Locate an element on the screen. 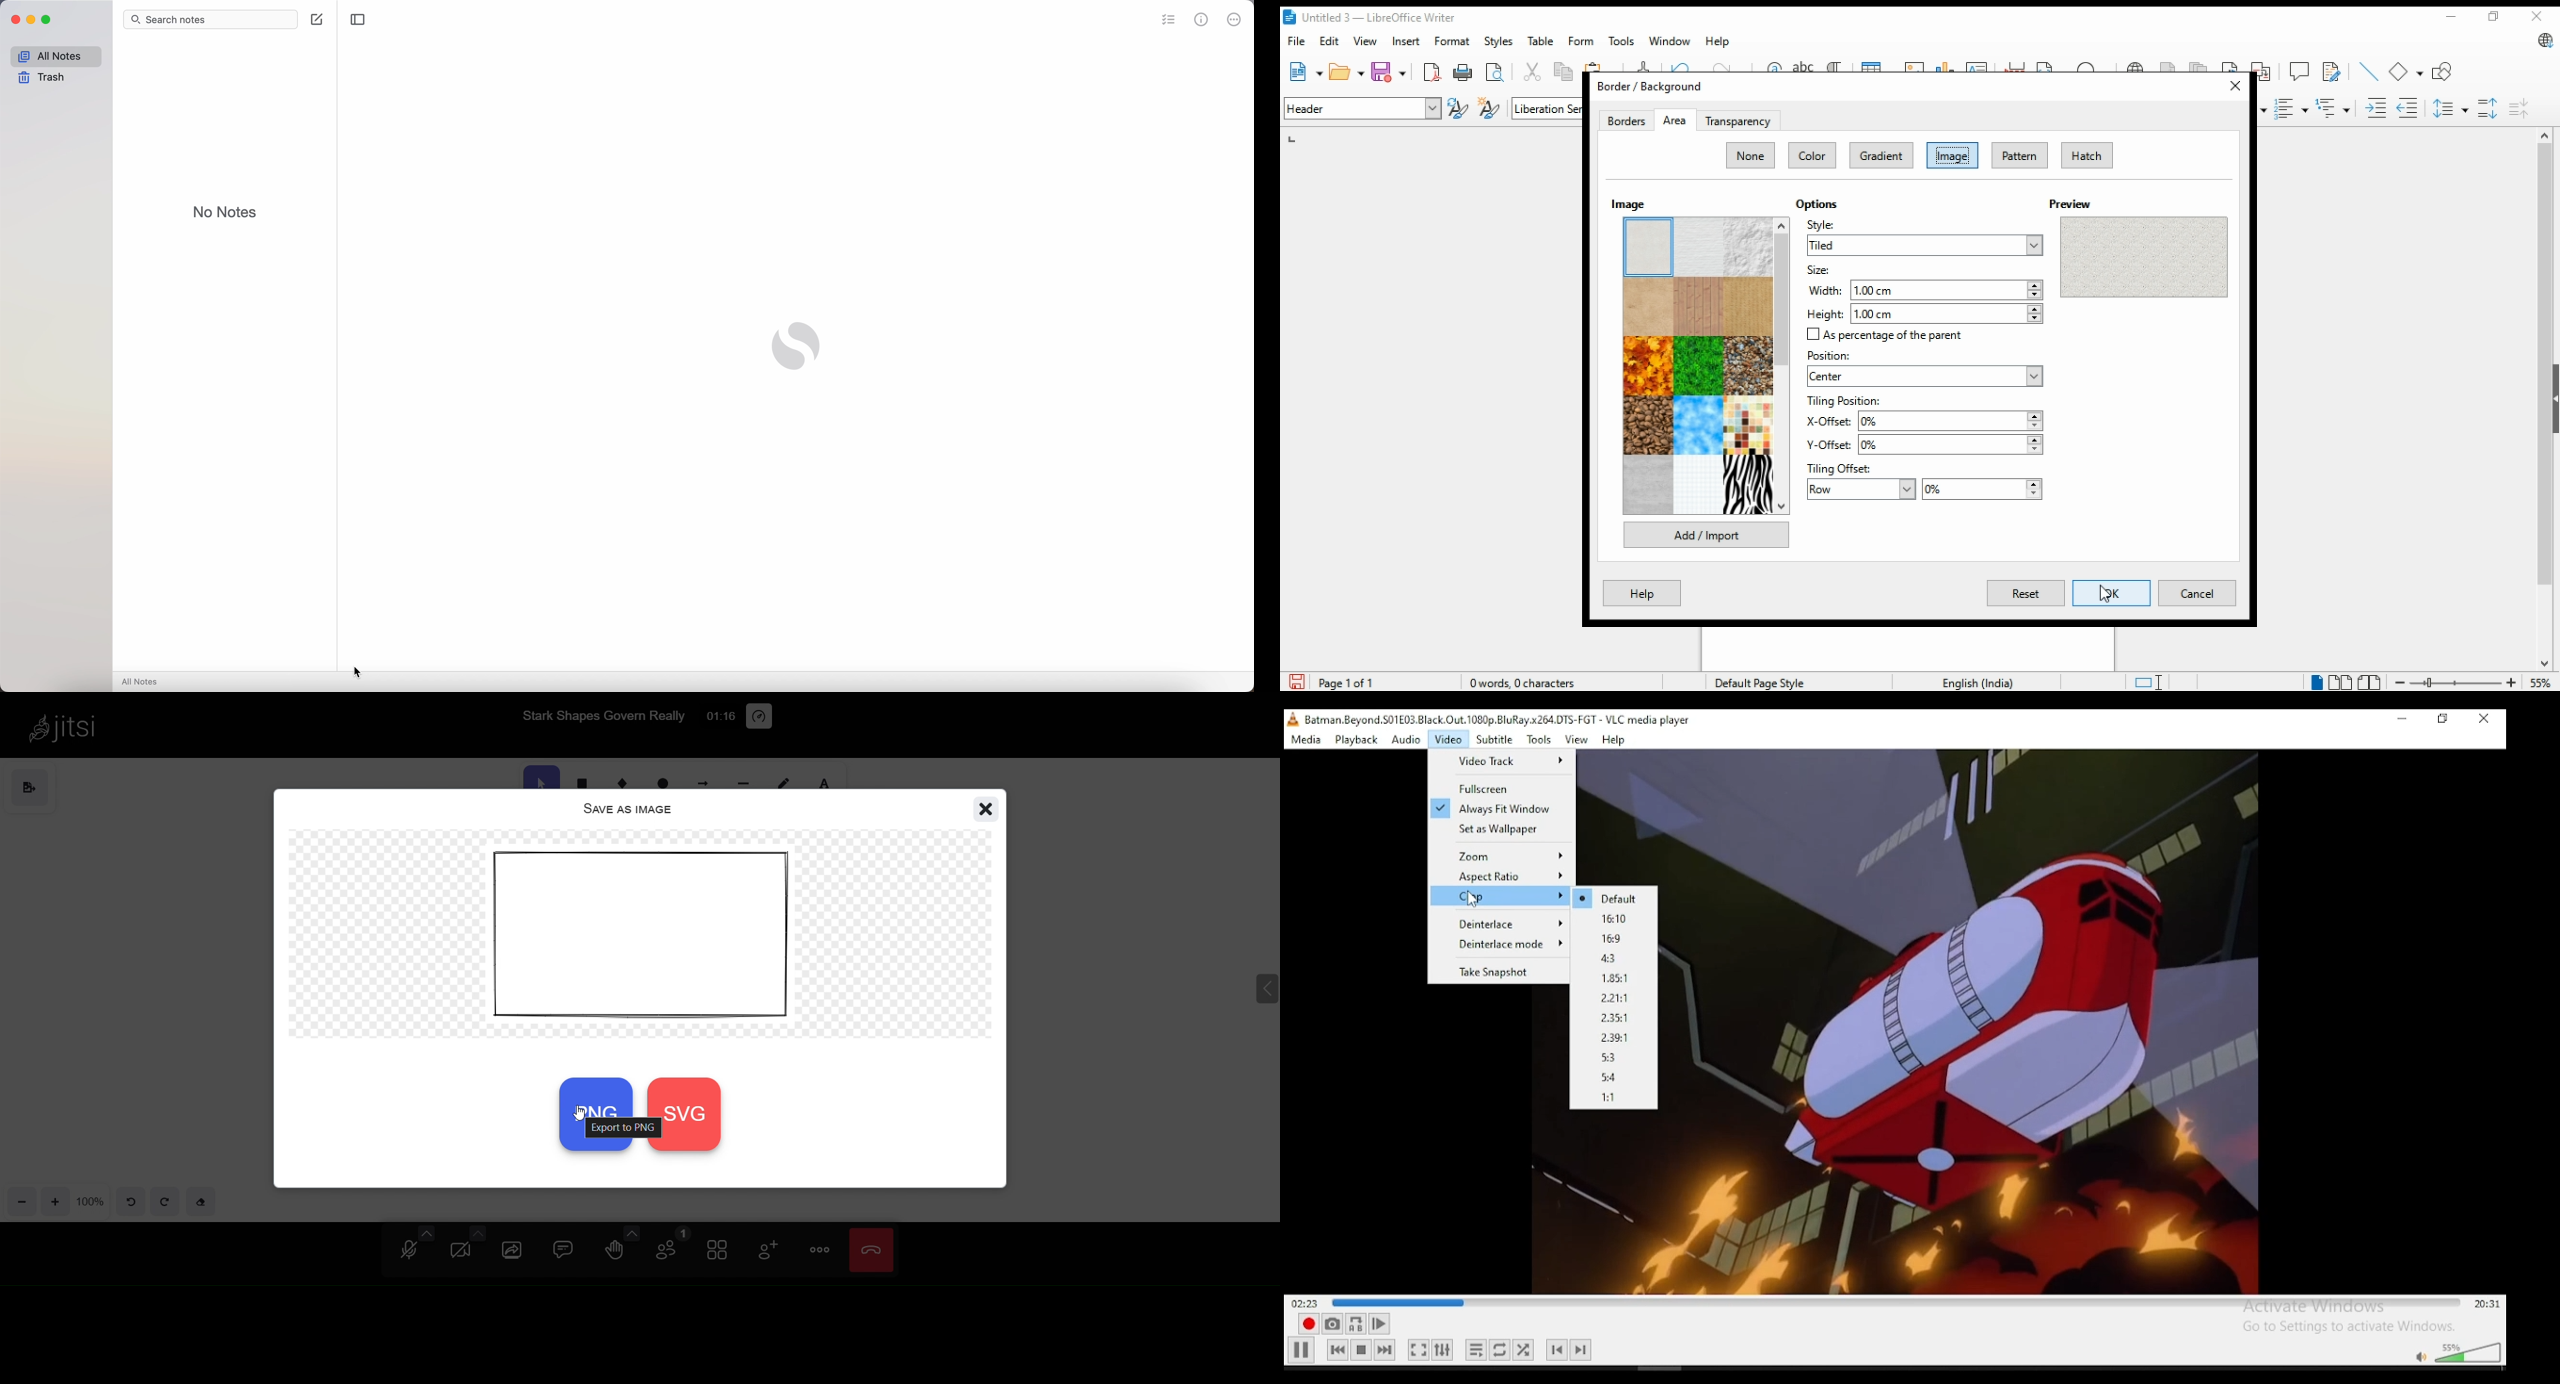  x-offset is located at coordinates (1925, 421).